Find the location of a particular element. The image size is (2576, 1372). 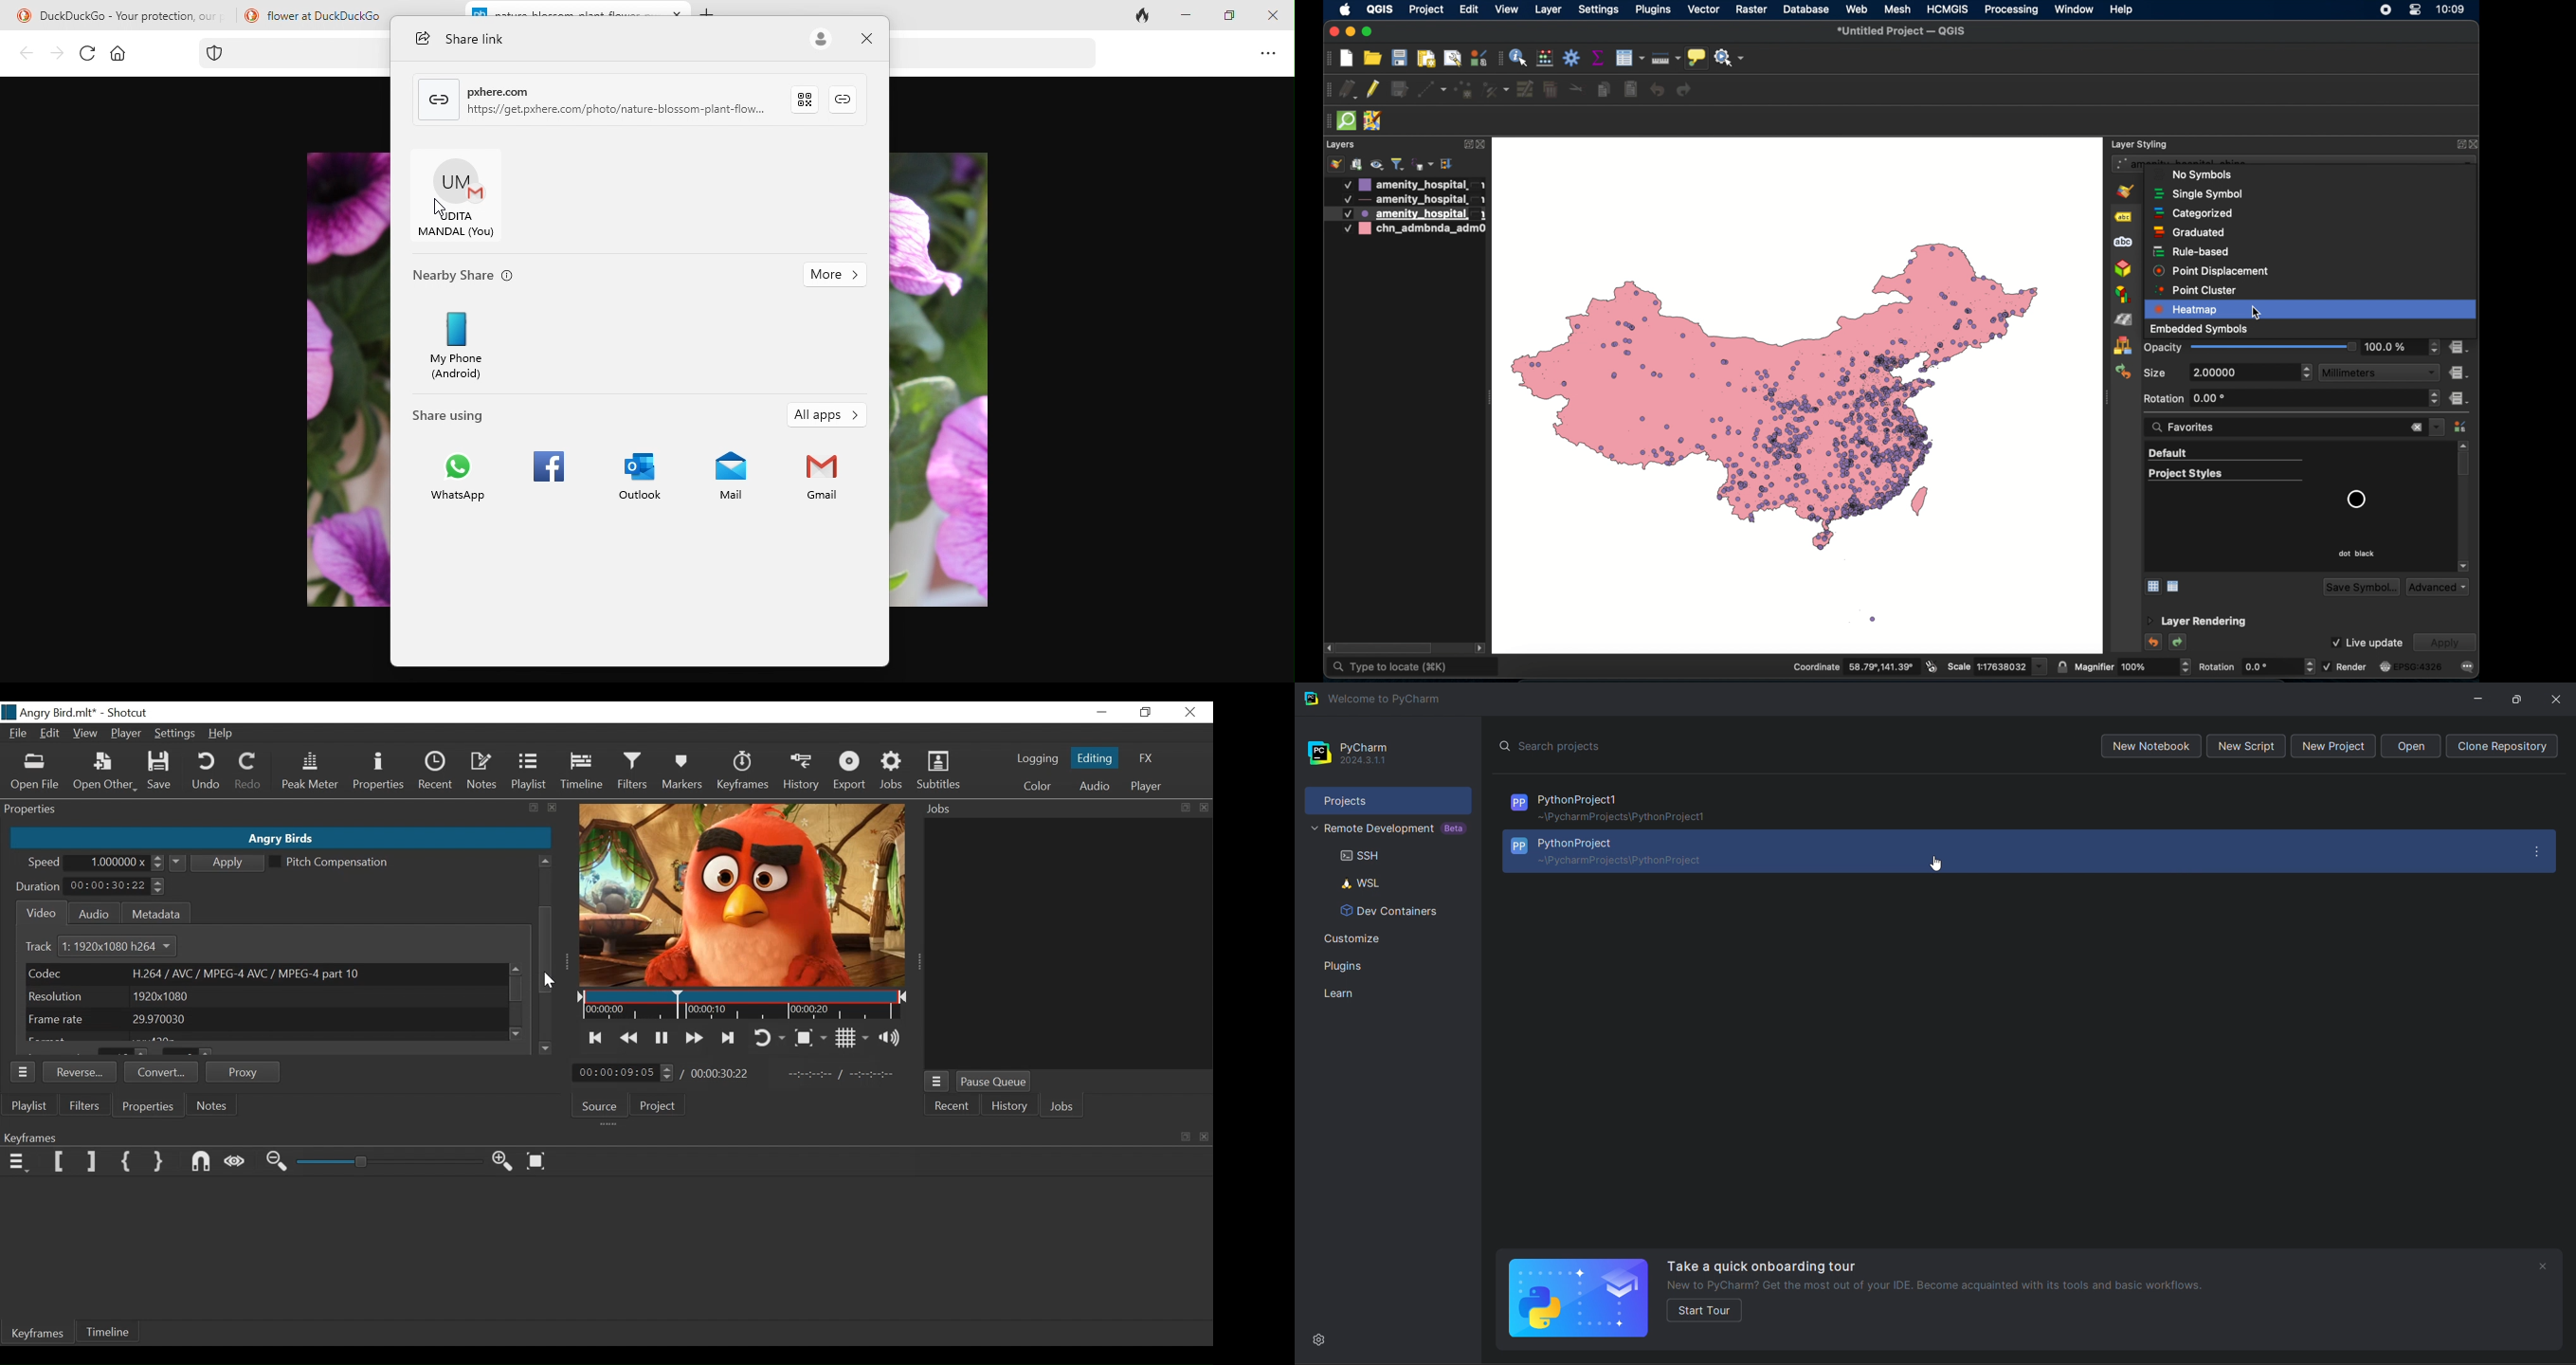

Adjust Speed Field is located at coordinates (119, 863).